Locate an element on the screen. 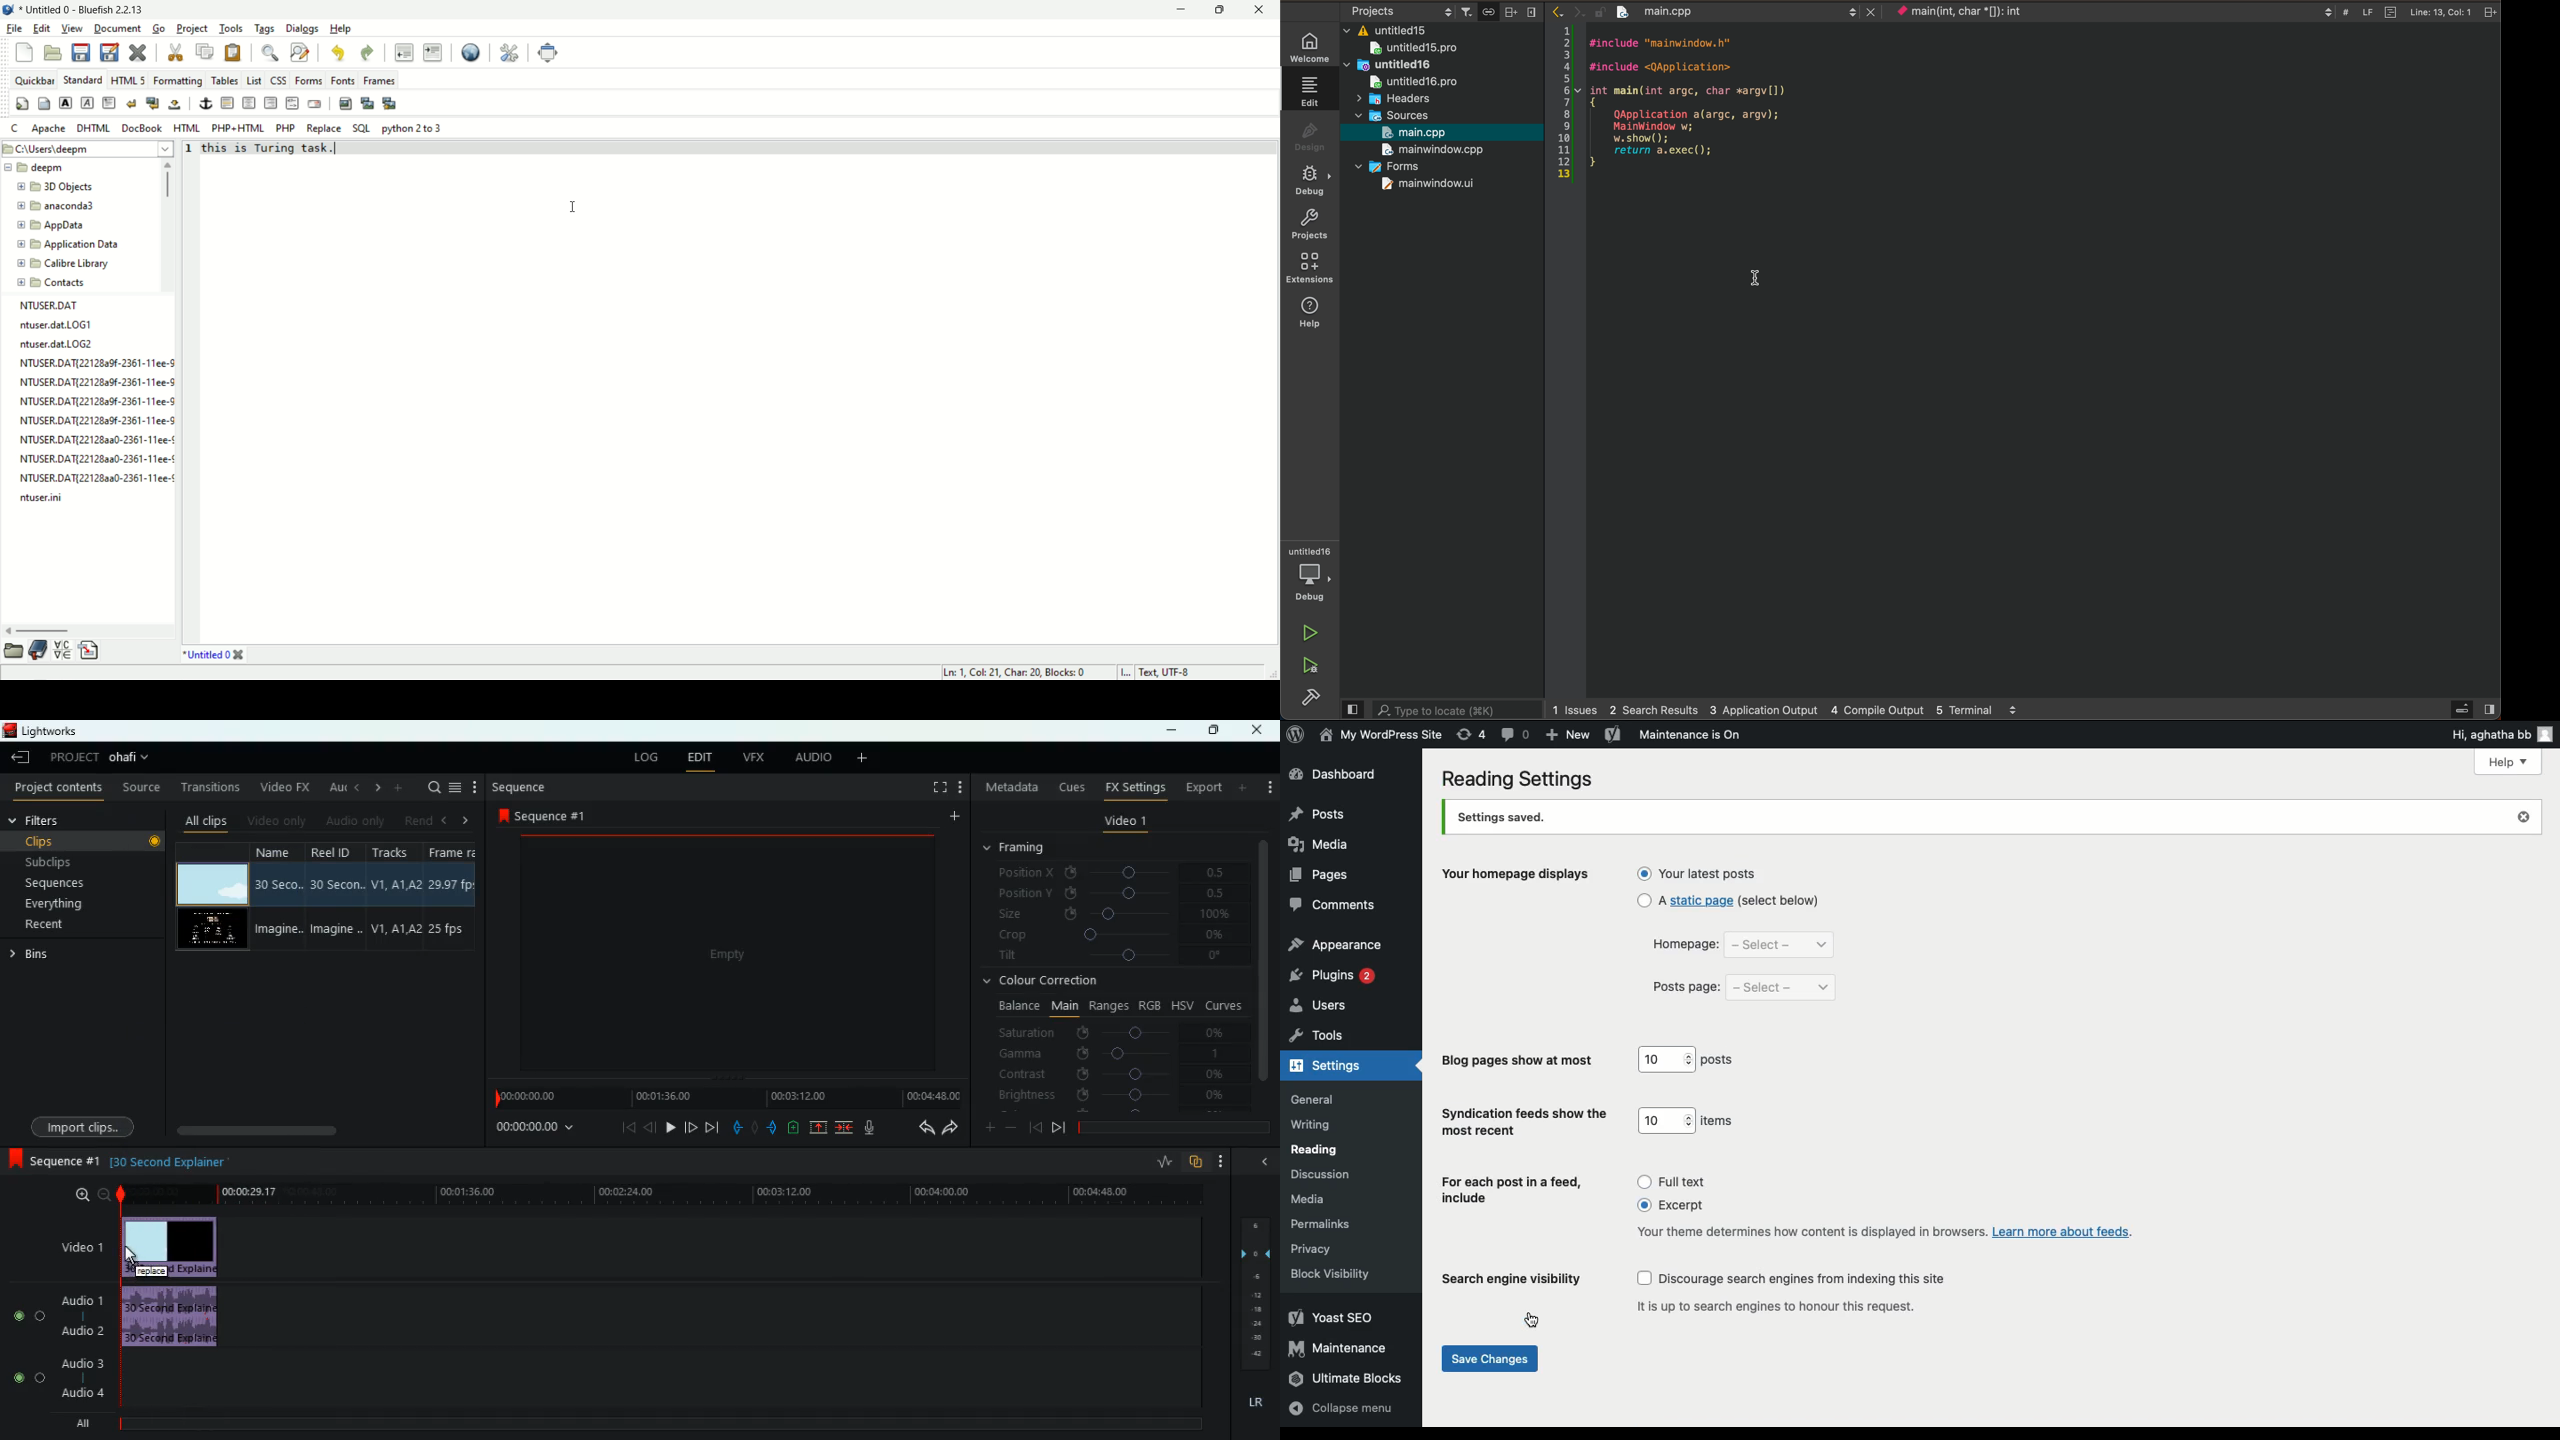  timeline is located at coordinates (666, 1425).